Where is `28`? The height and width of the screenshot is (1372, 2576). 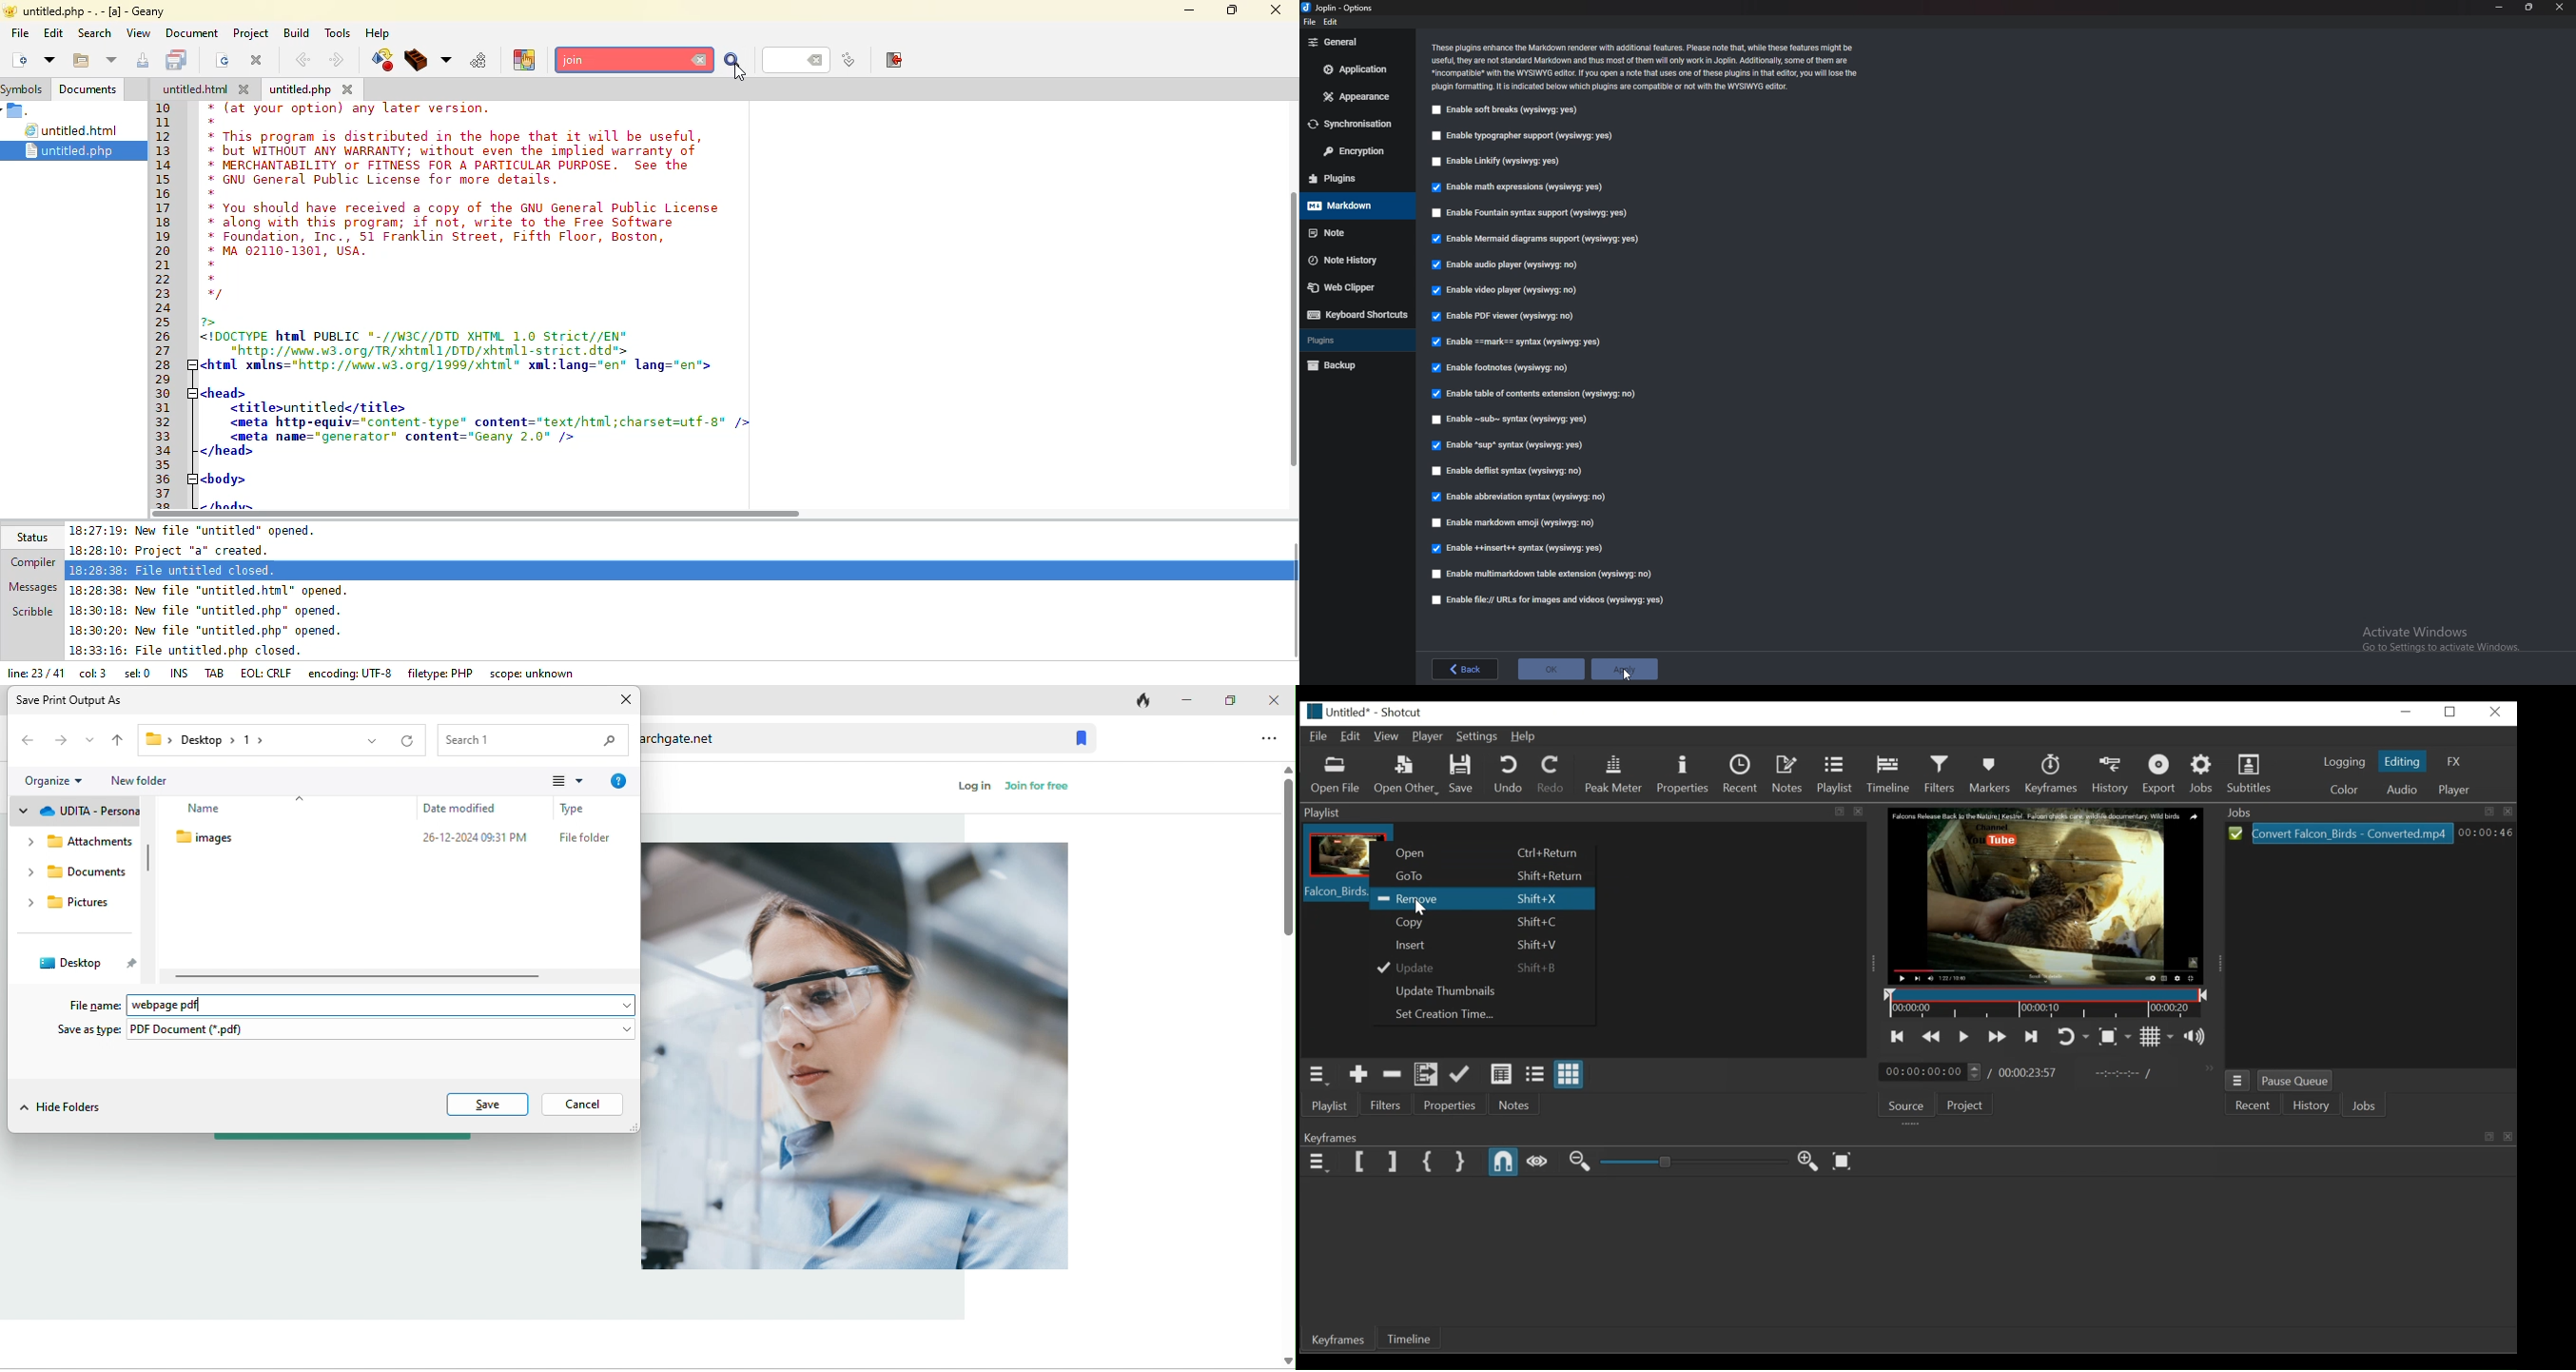
28 is located at coordinates (166, 363).